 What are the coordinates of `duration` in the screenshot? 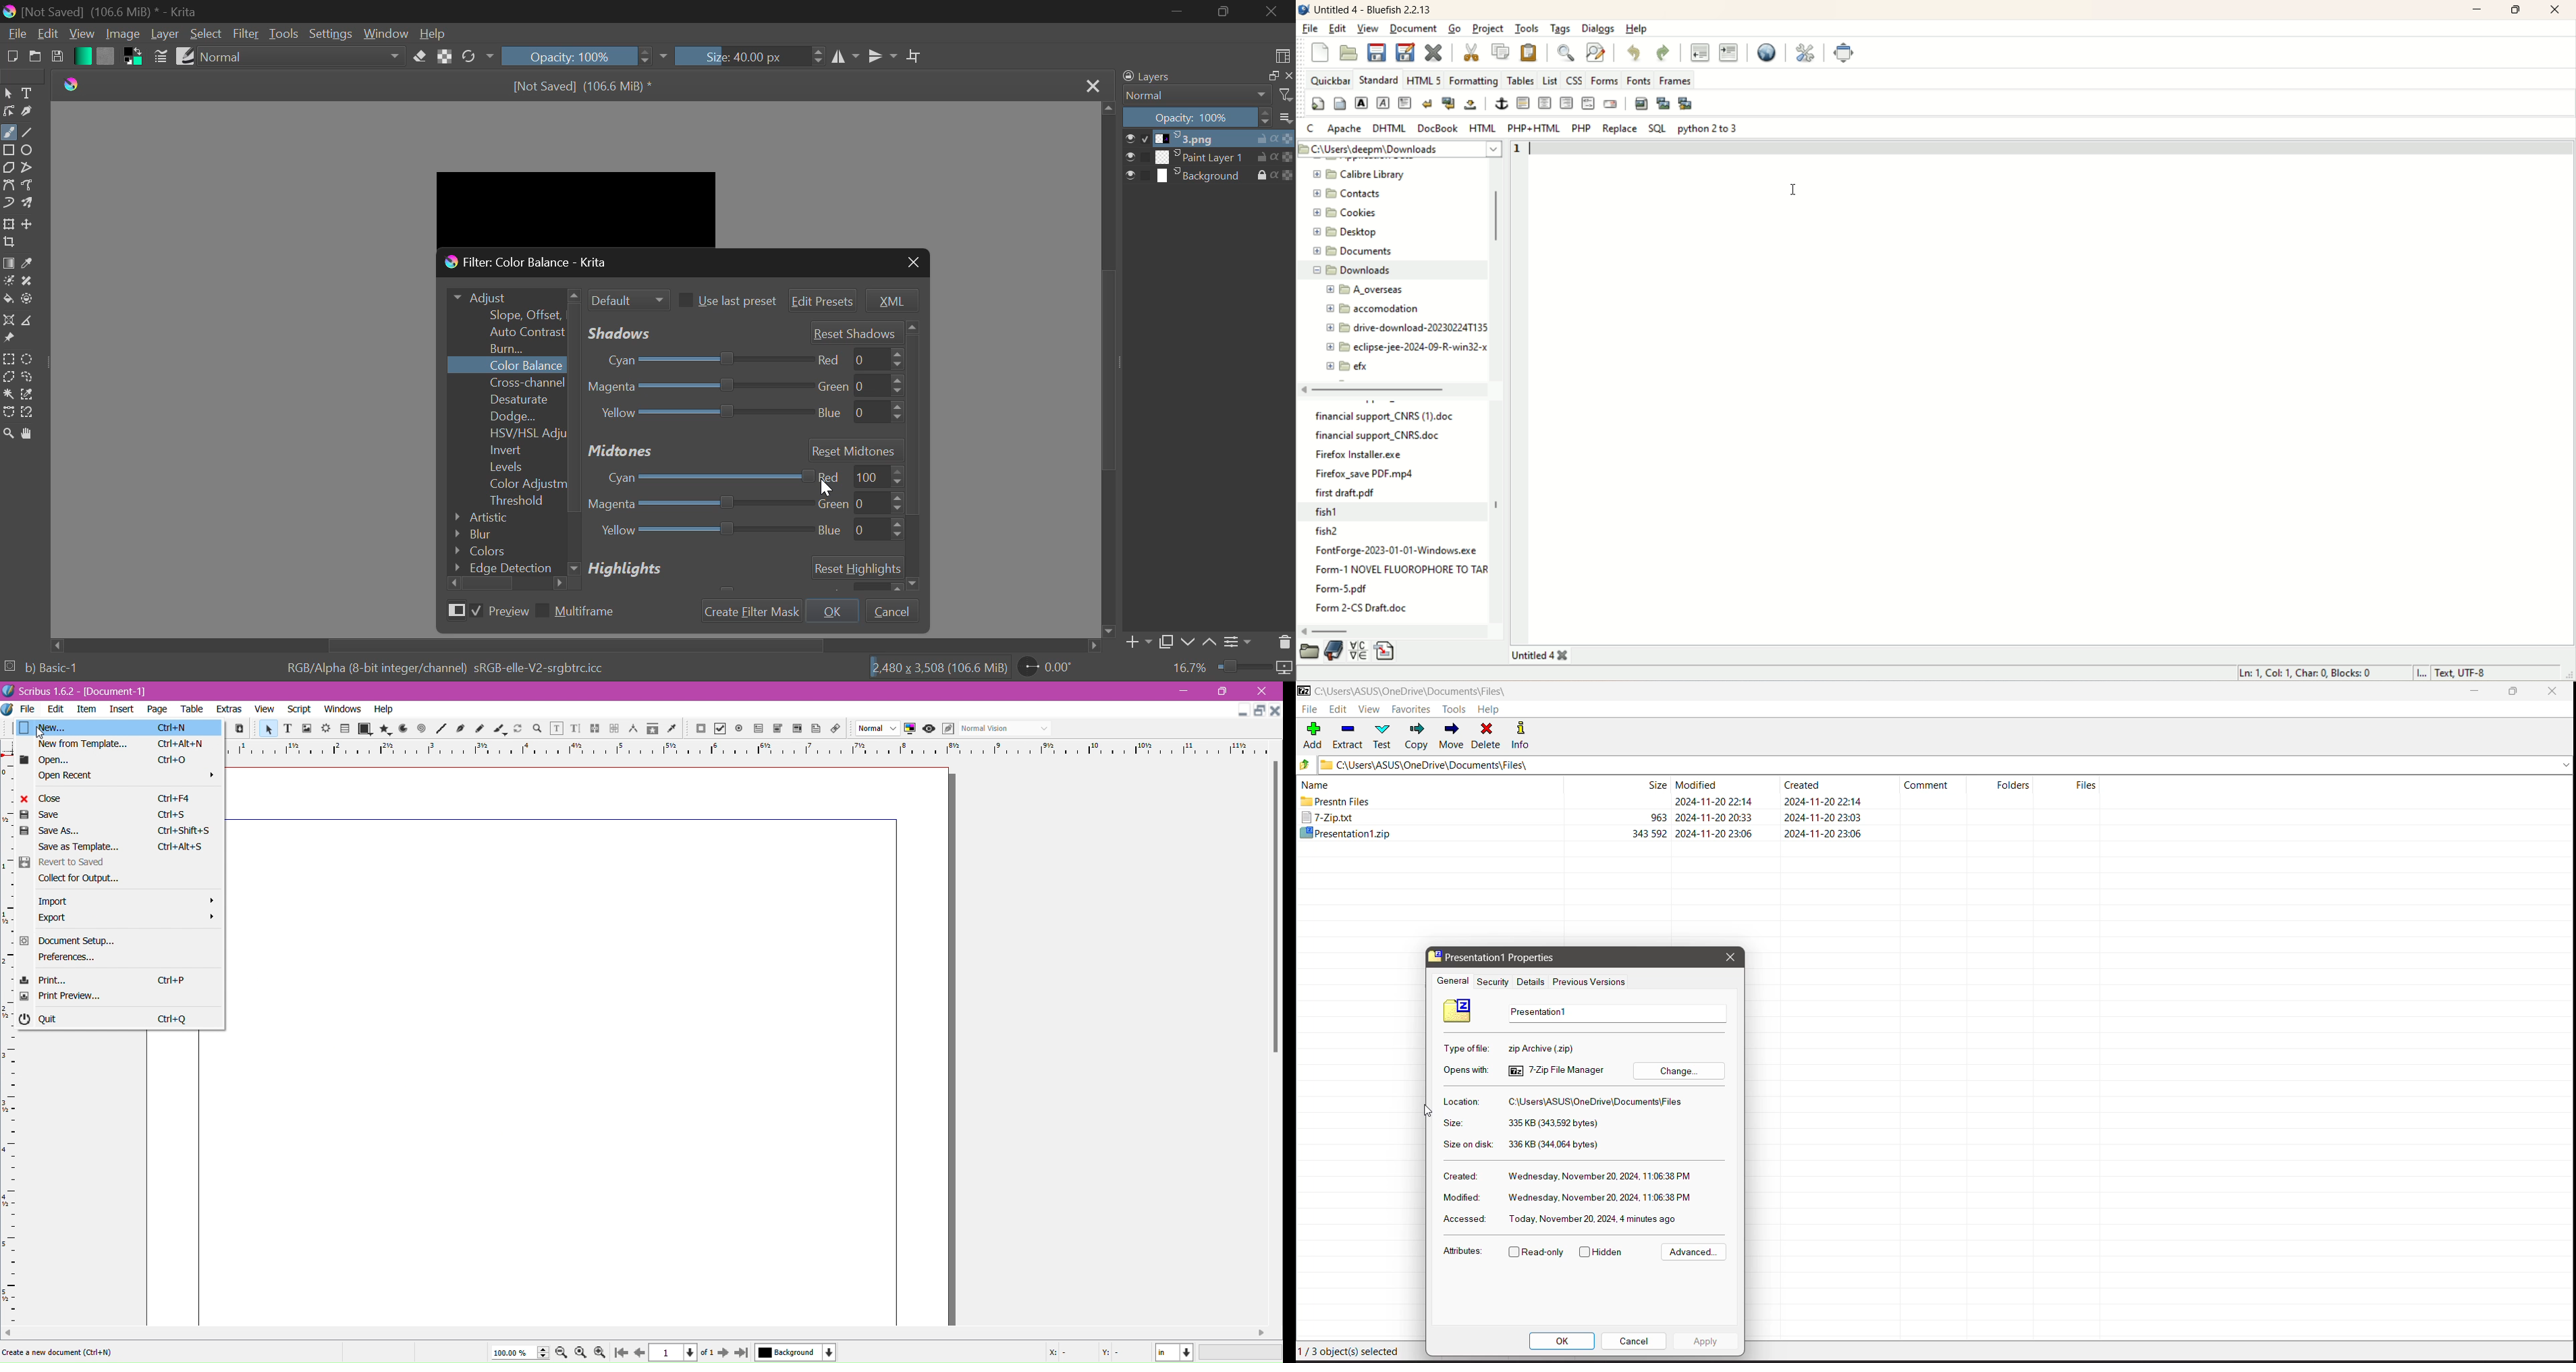 It's located at (1255, 669).